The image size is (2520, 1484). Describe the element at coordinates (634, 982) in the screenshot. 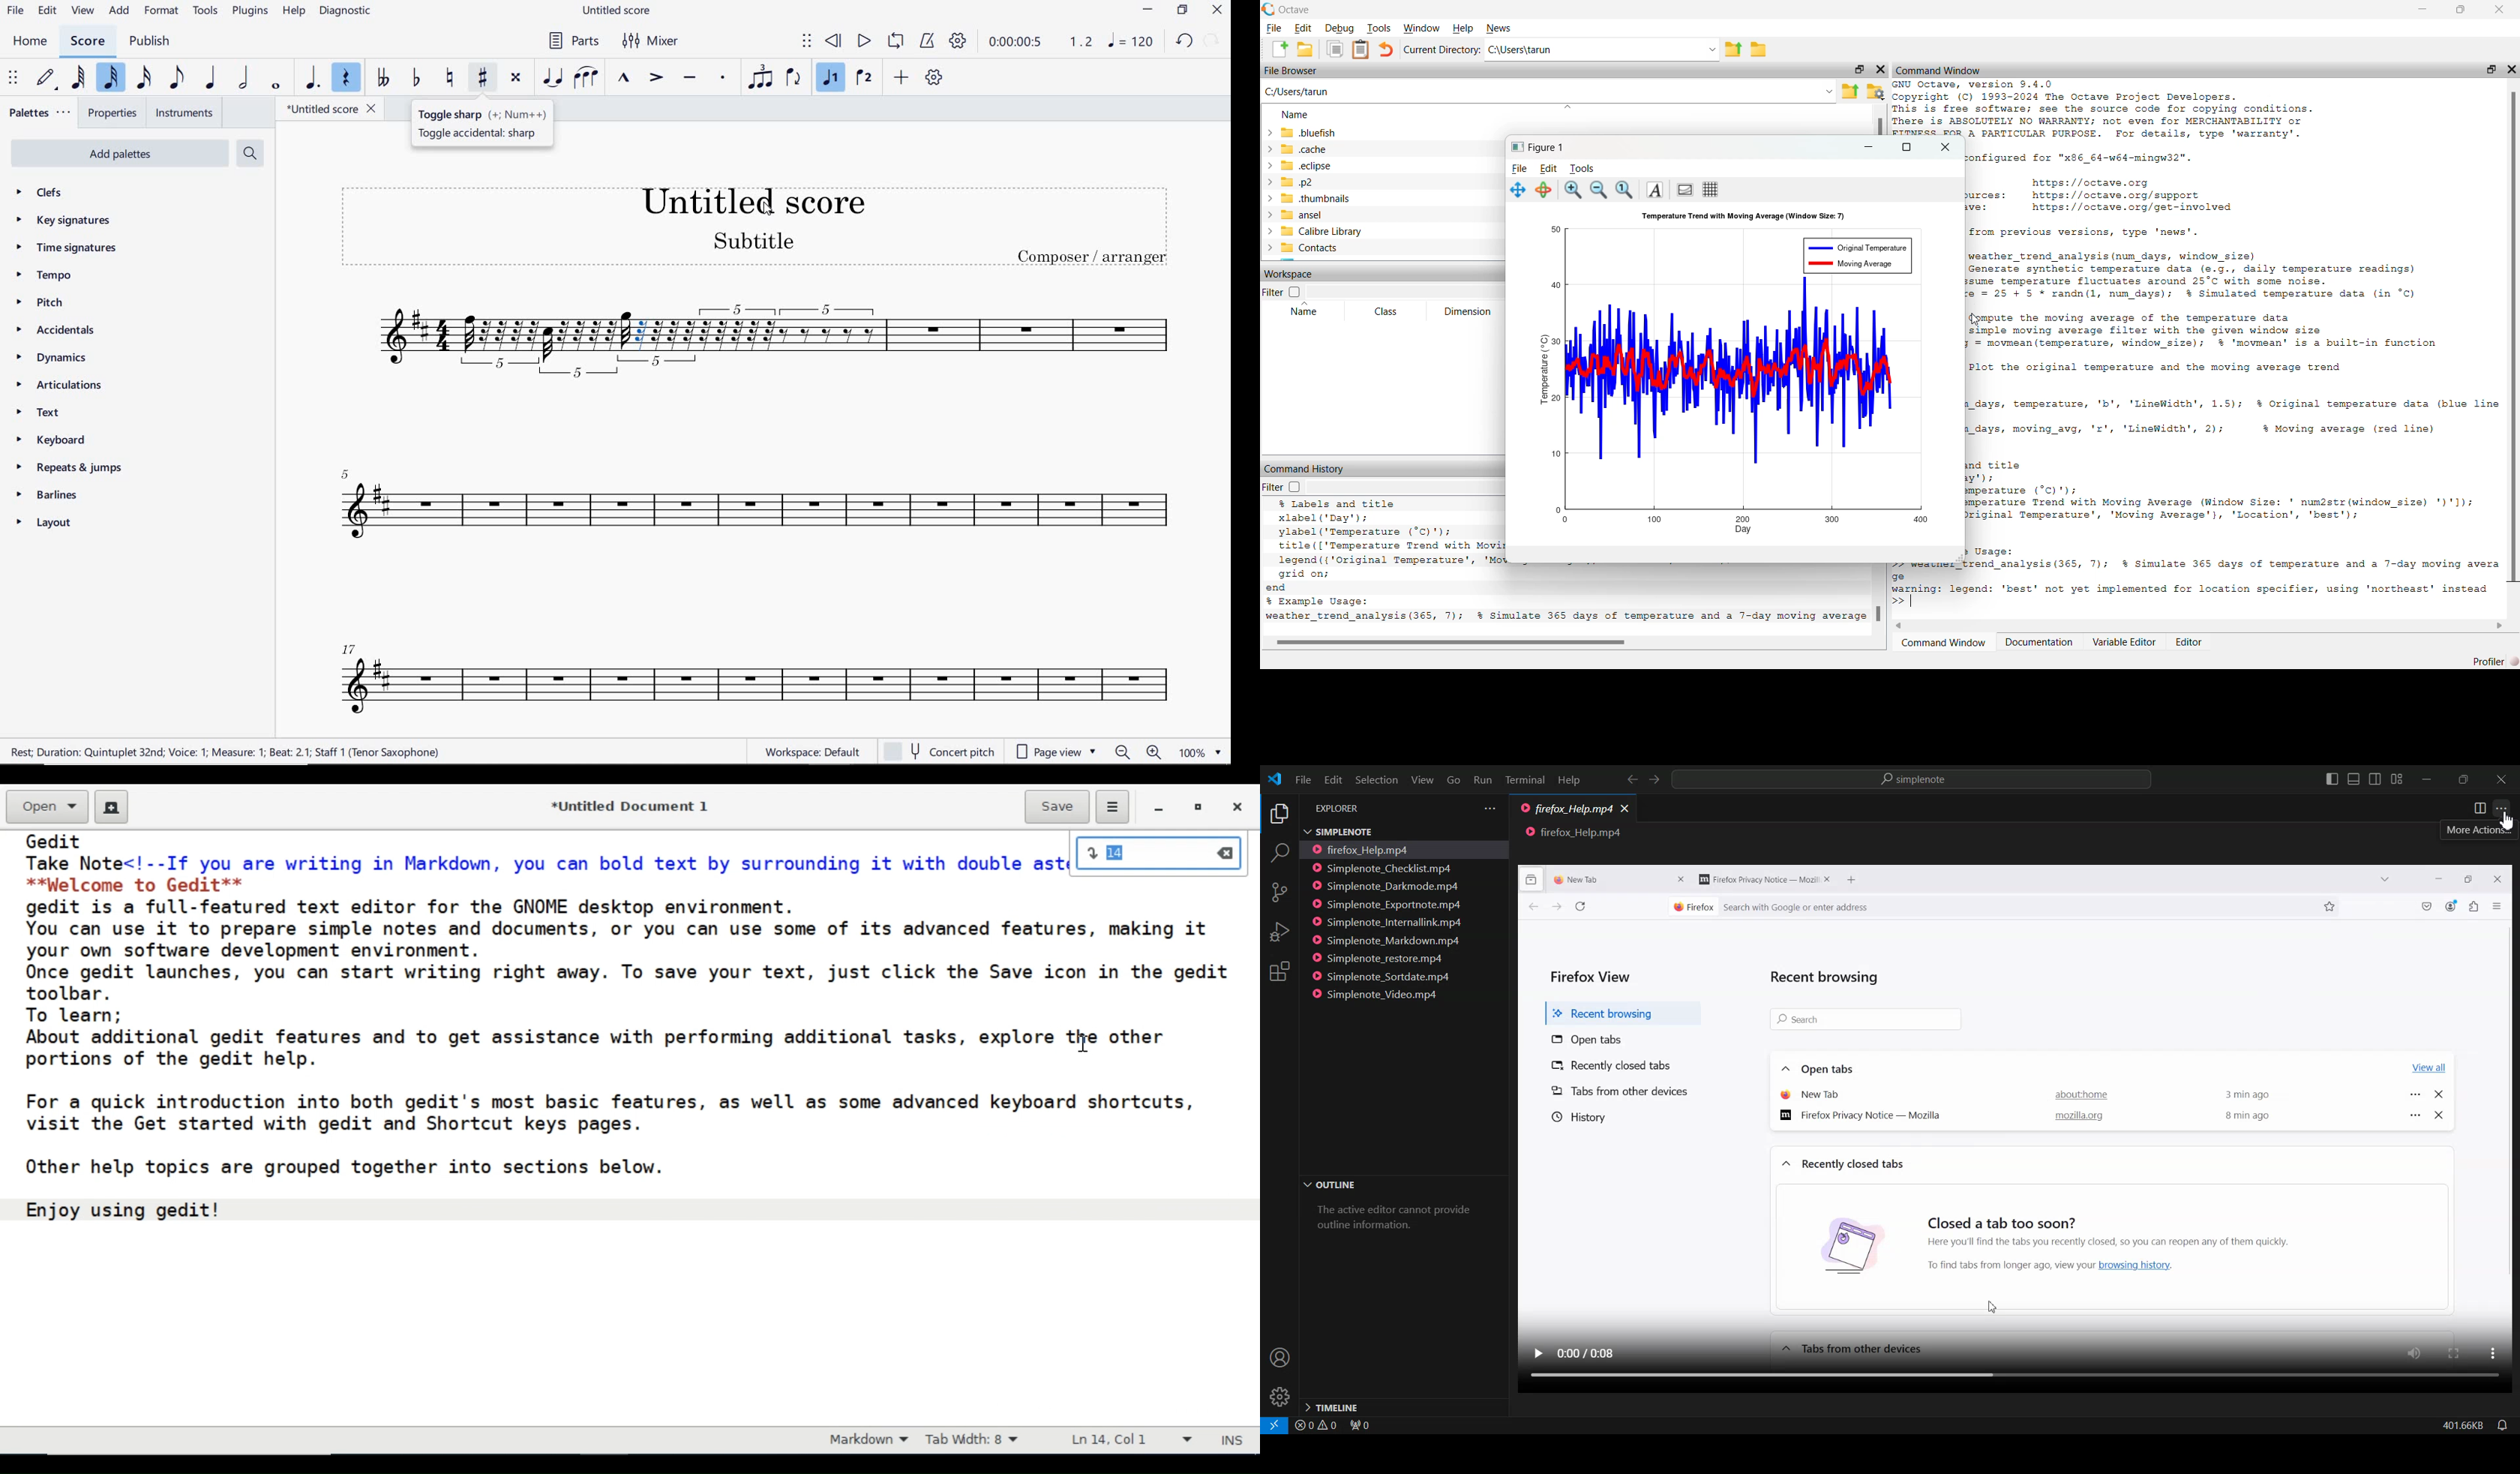

I see `Once gedit launches, you can start writing right away. To save your text, just click the Save icon in the gedit toolbar.` at that location.